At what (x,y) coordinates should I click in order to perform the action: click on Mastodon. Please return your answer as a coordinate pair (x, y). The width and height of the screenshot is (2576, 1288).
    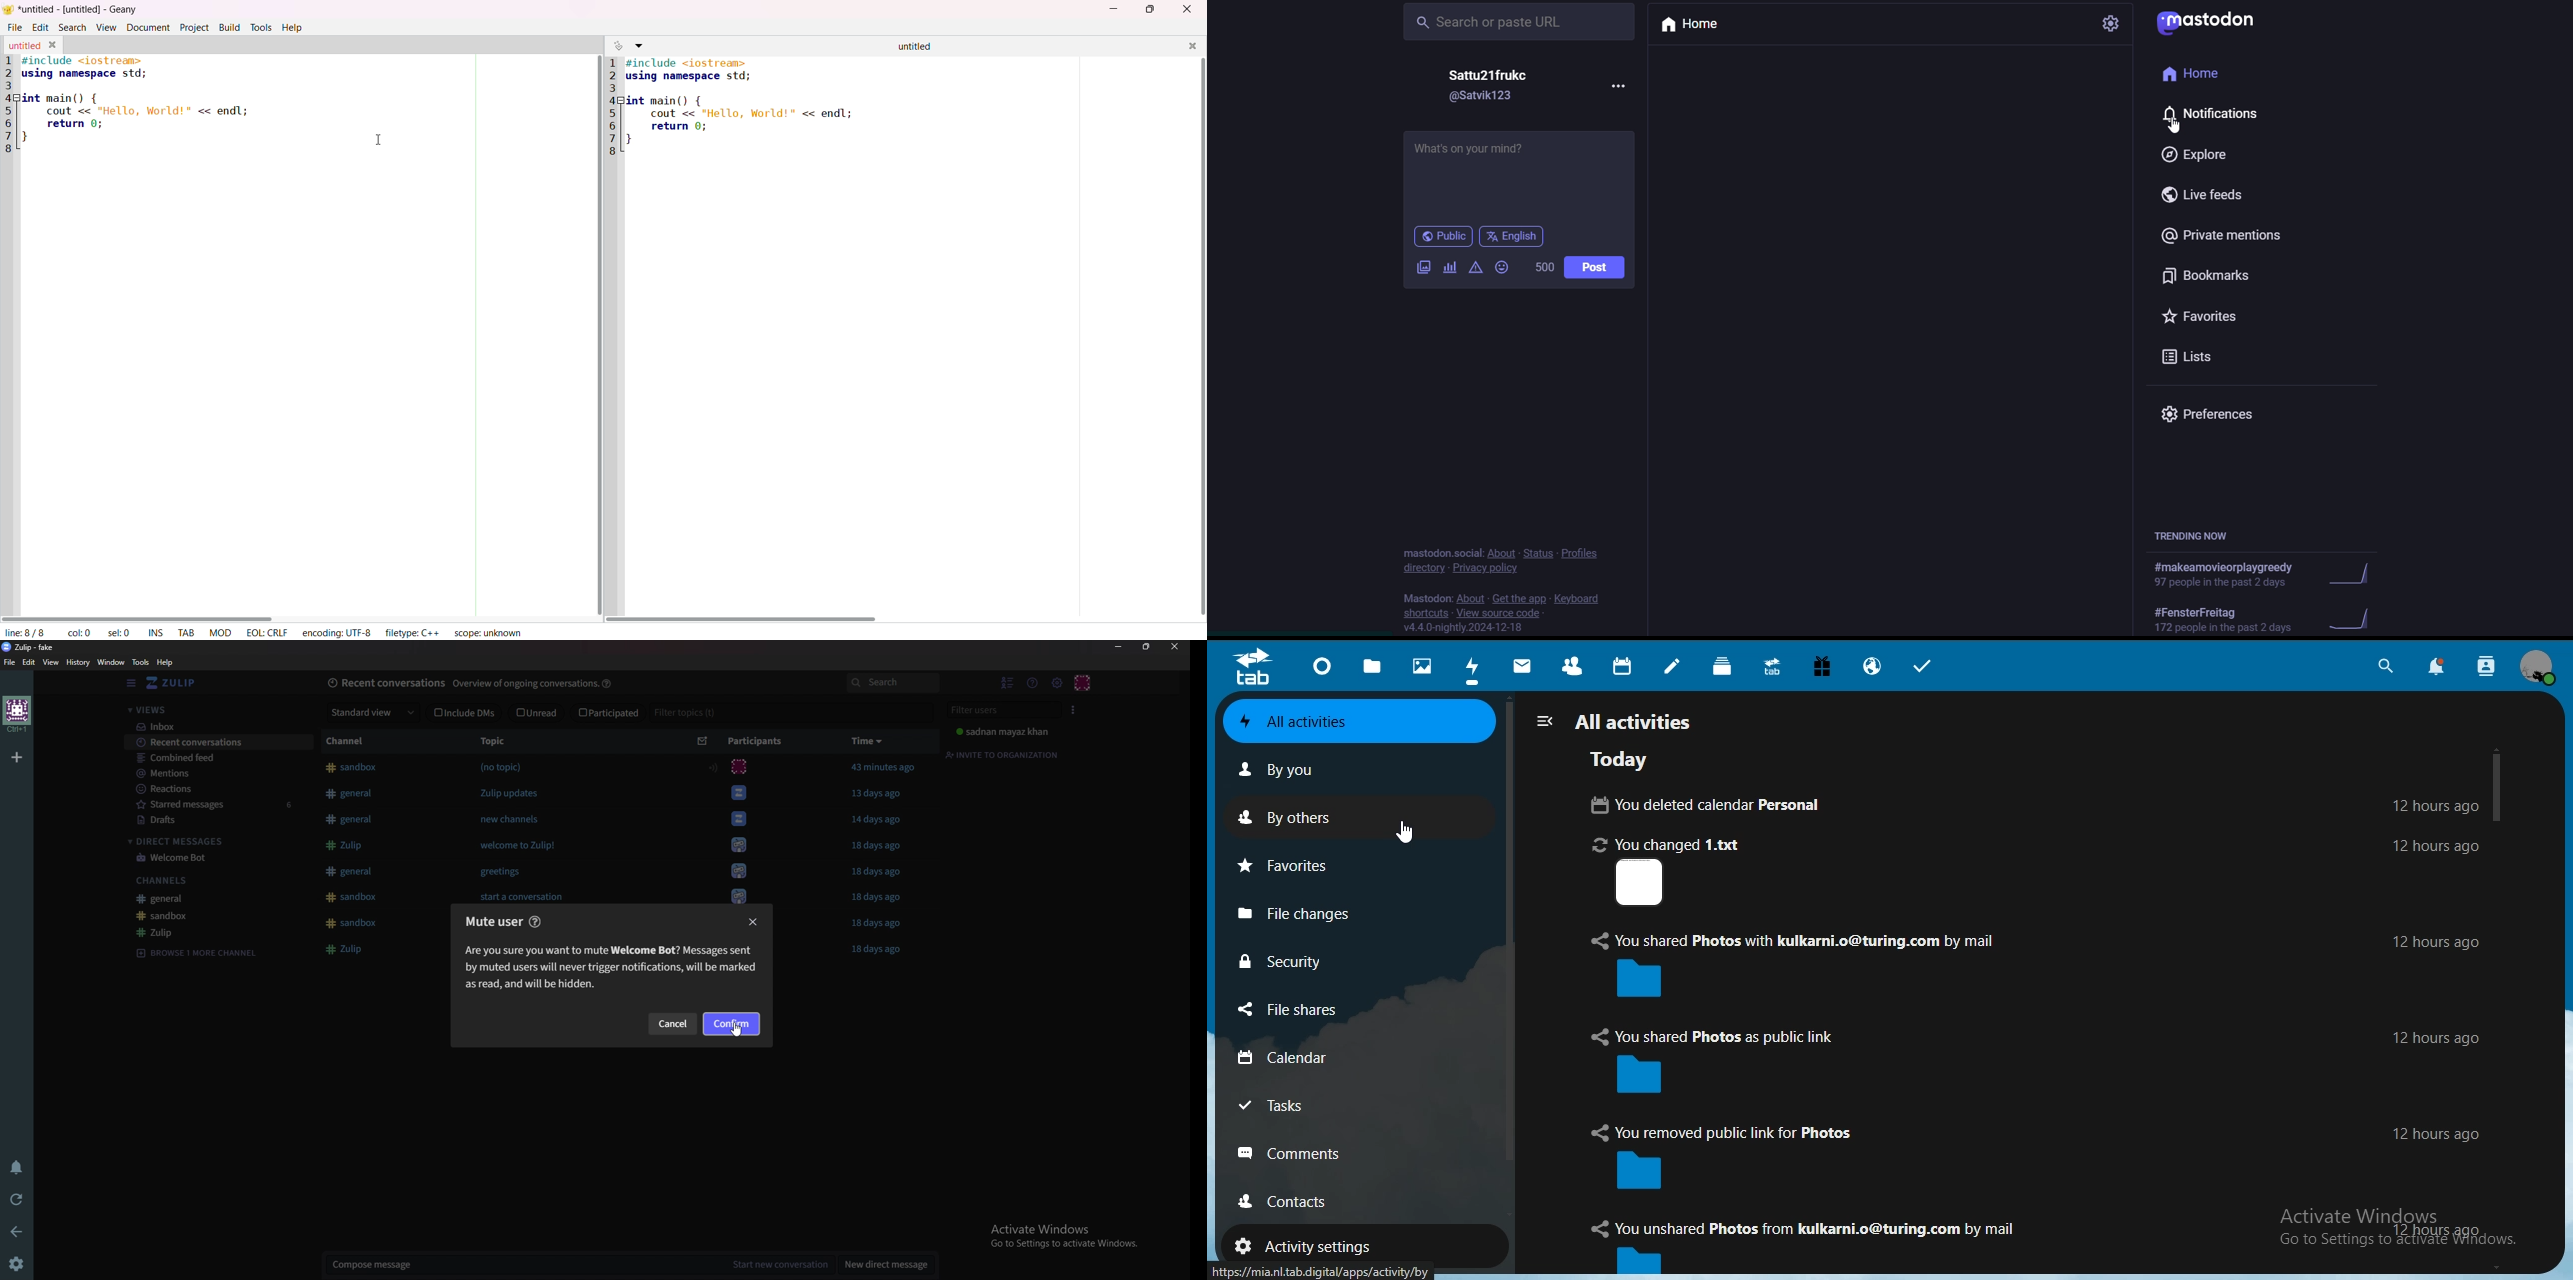
    Looking at the image, I should click on (1425, 599).